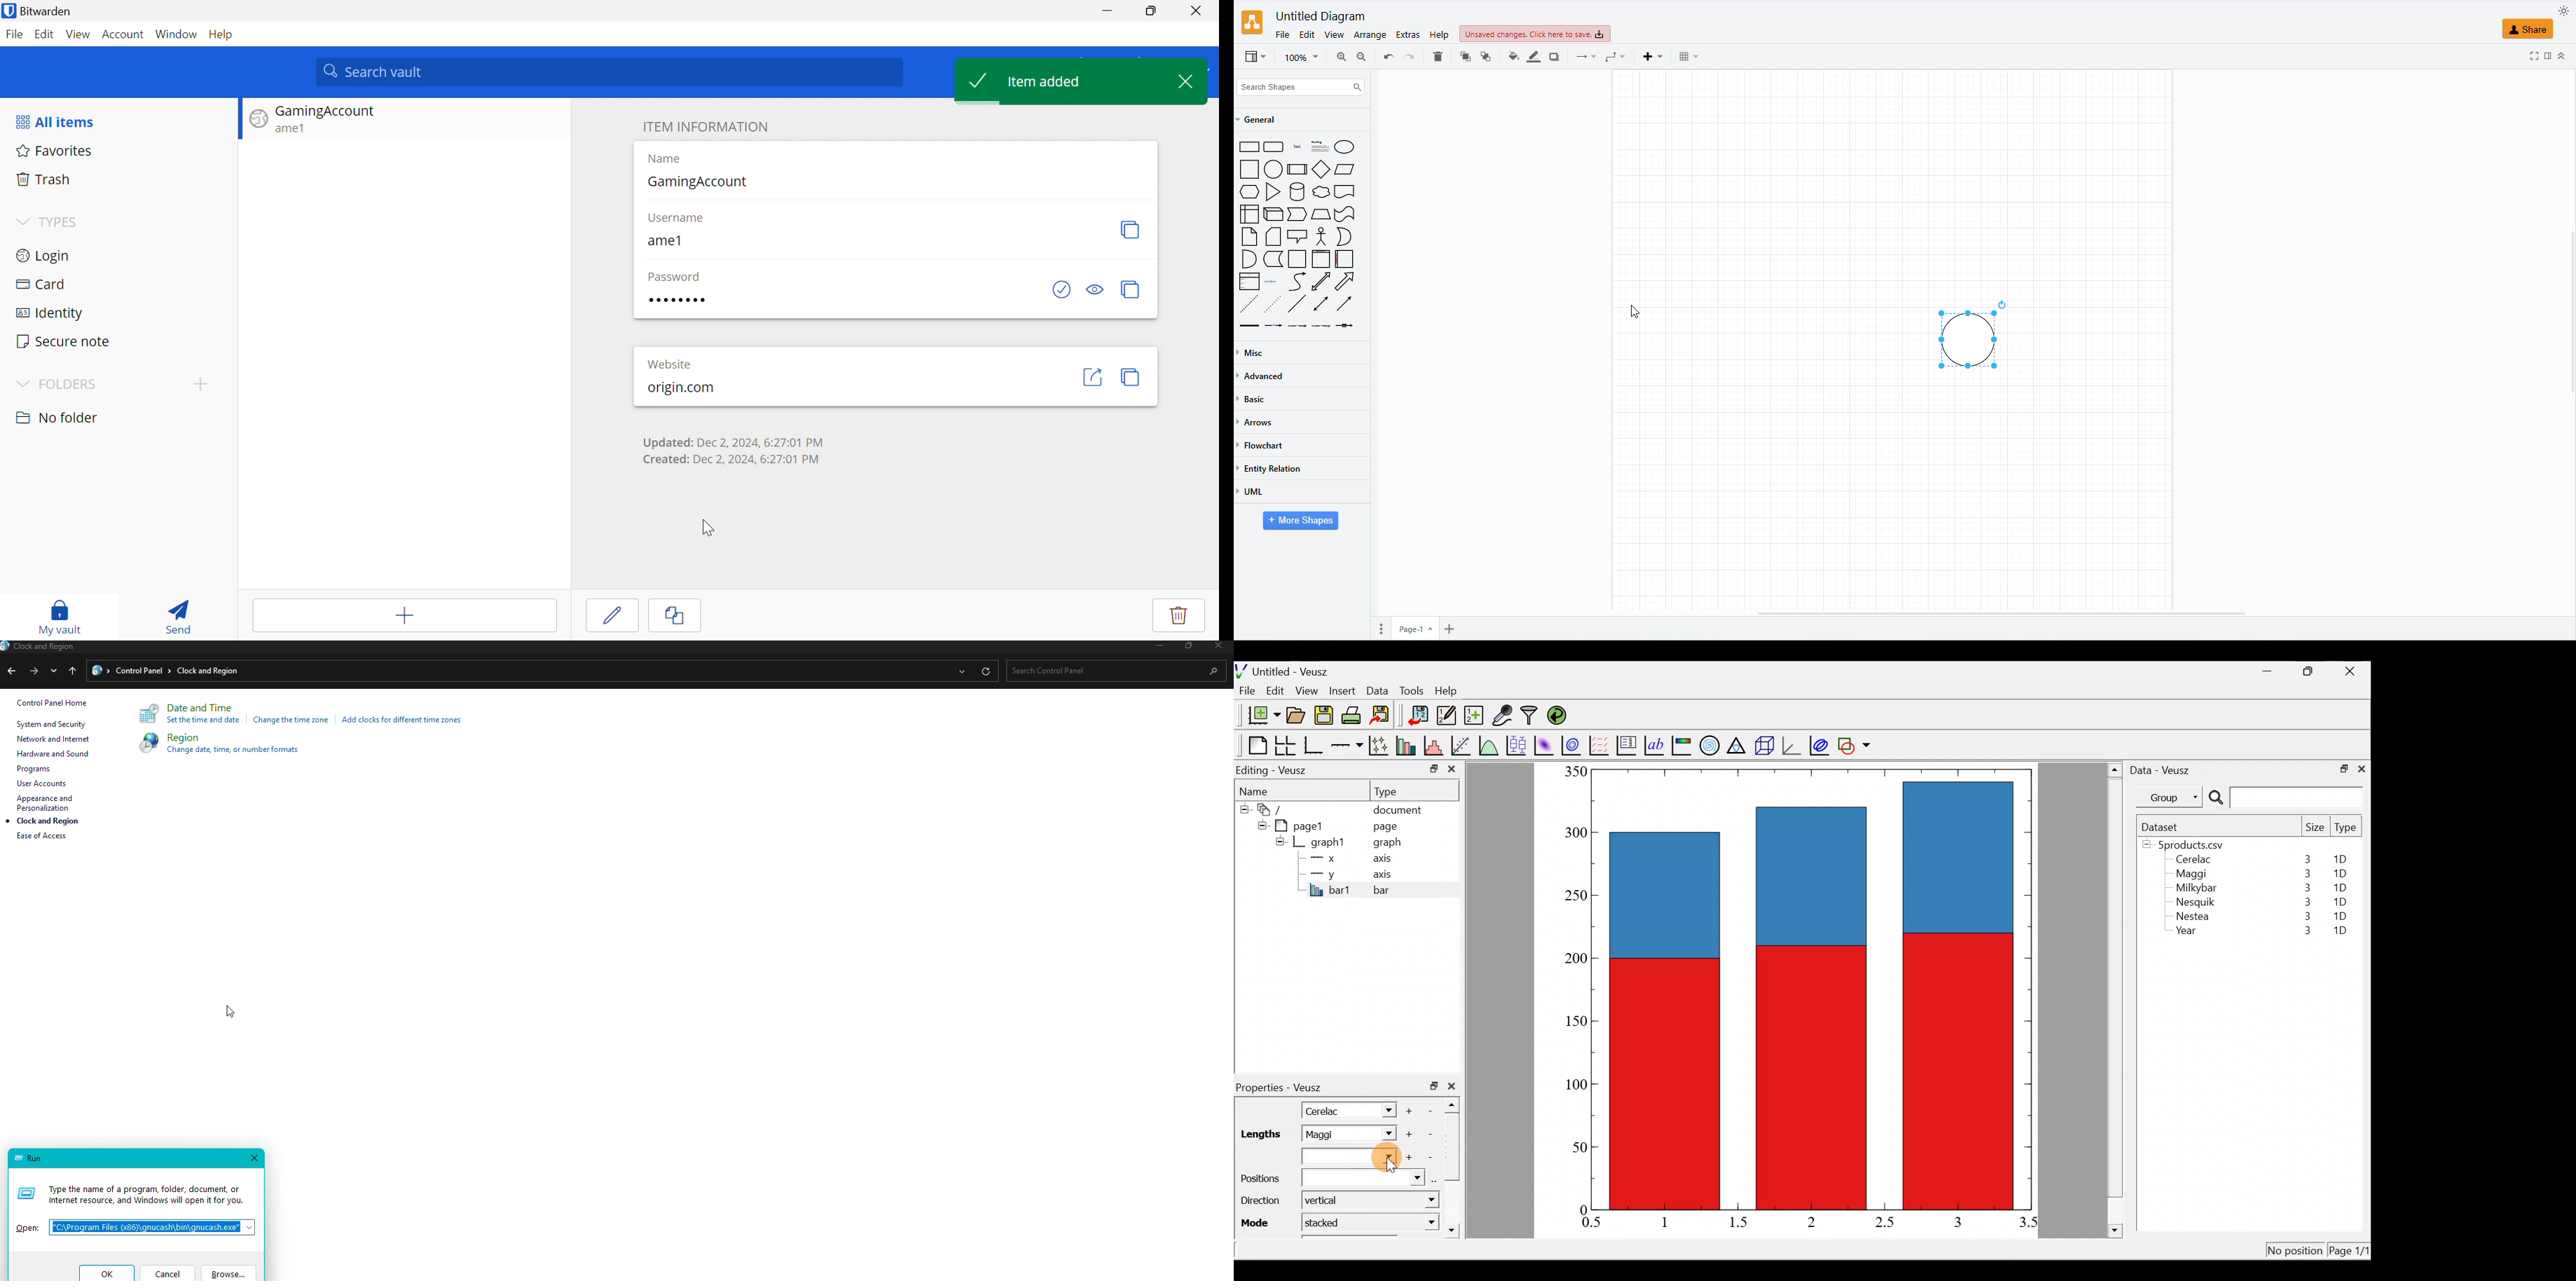 The image size is (2576, 1288). I want to click on CIRCLE, so click(1272, 170).